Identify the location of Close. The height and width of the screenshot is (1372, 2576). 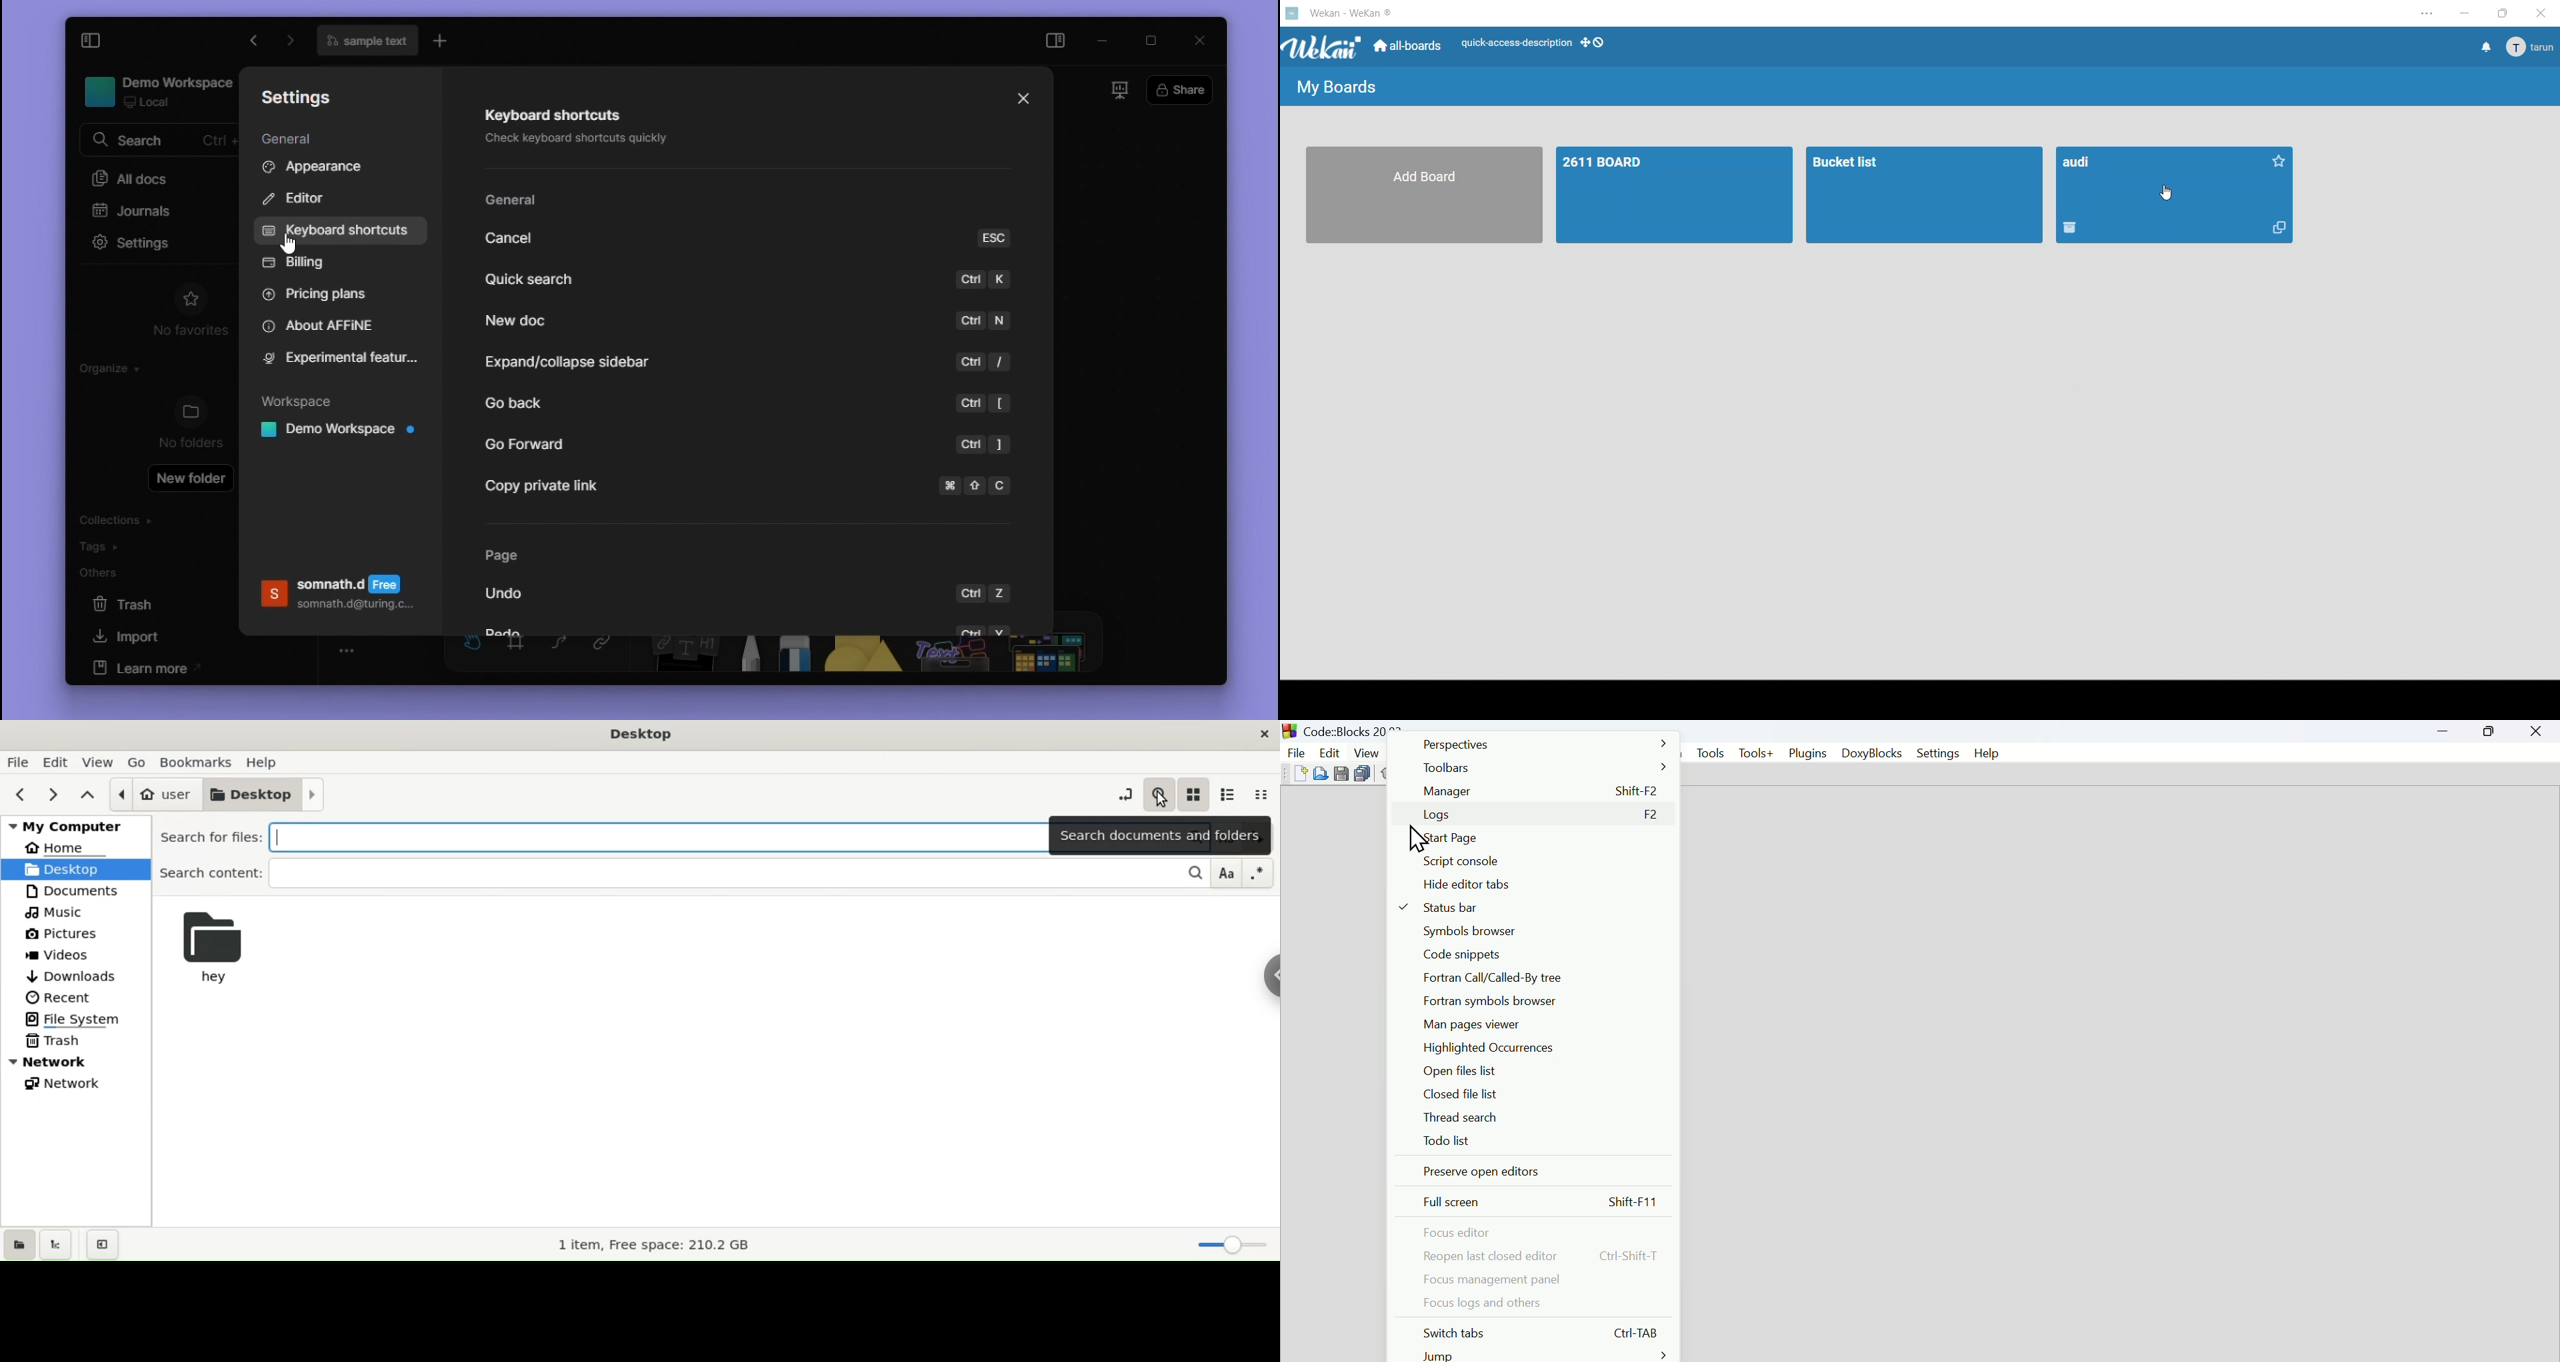
(2536, 733).